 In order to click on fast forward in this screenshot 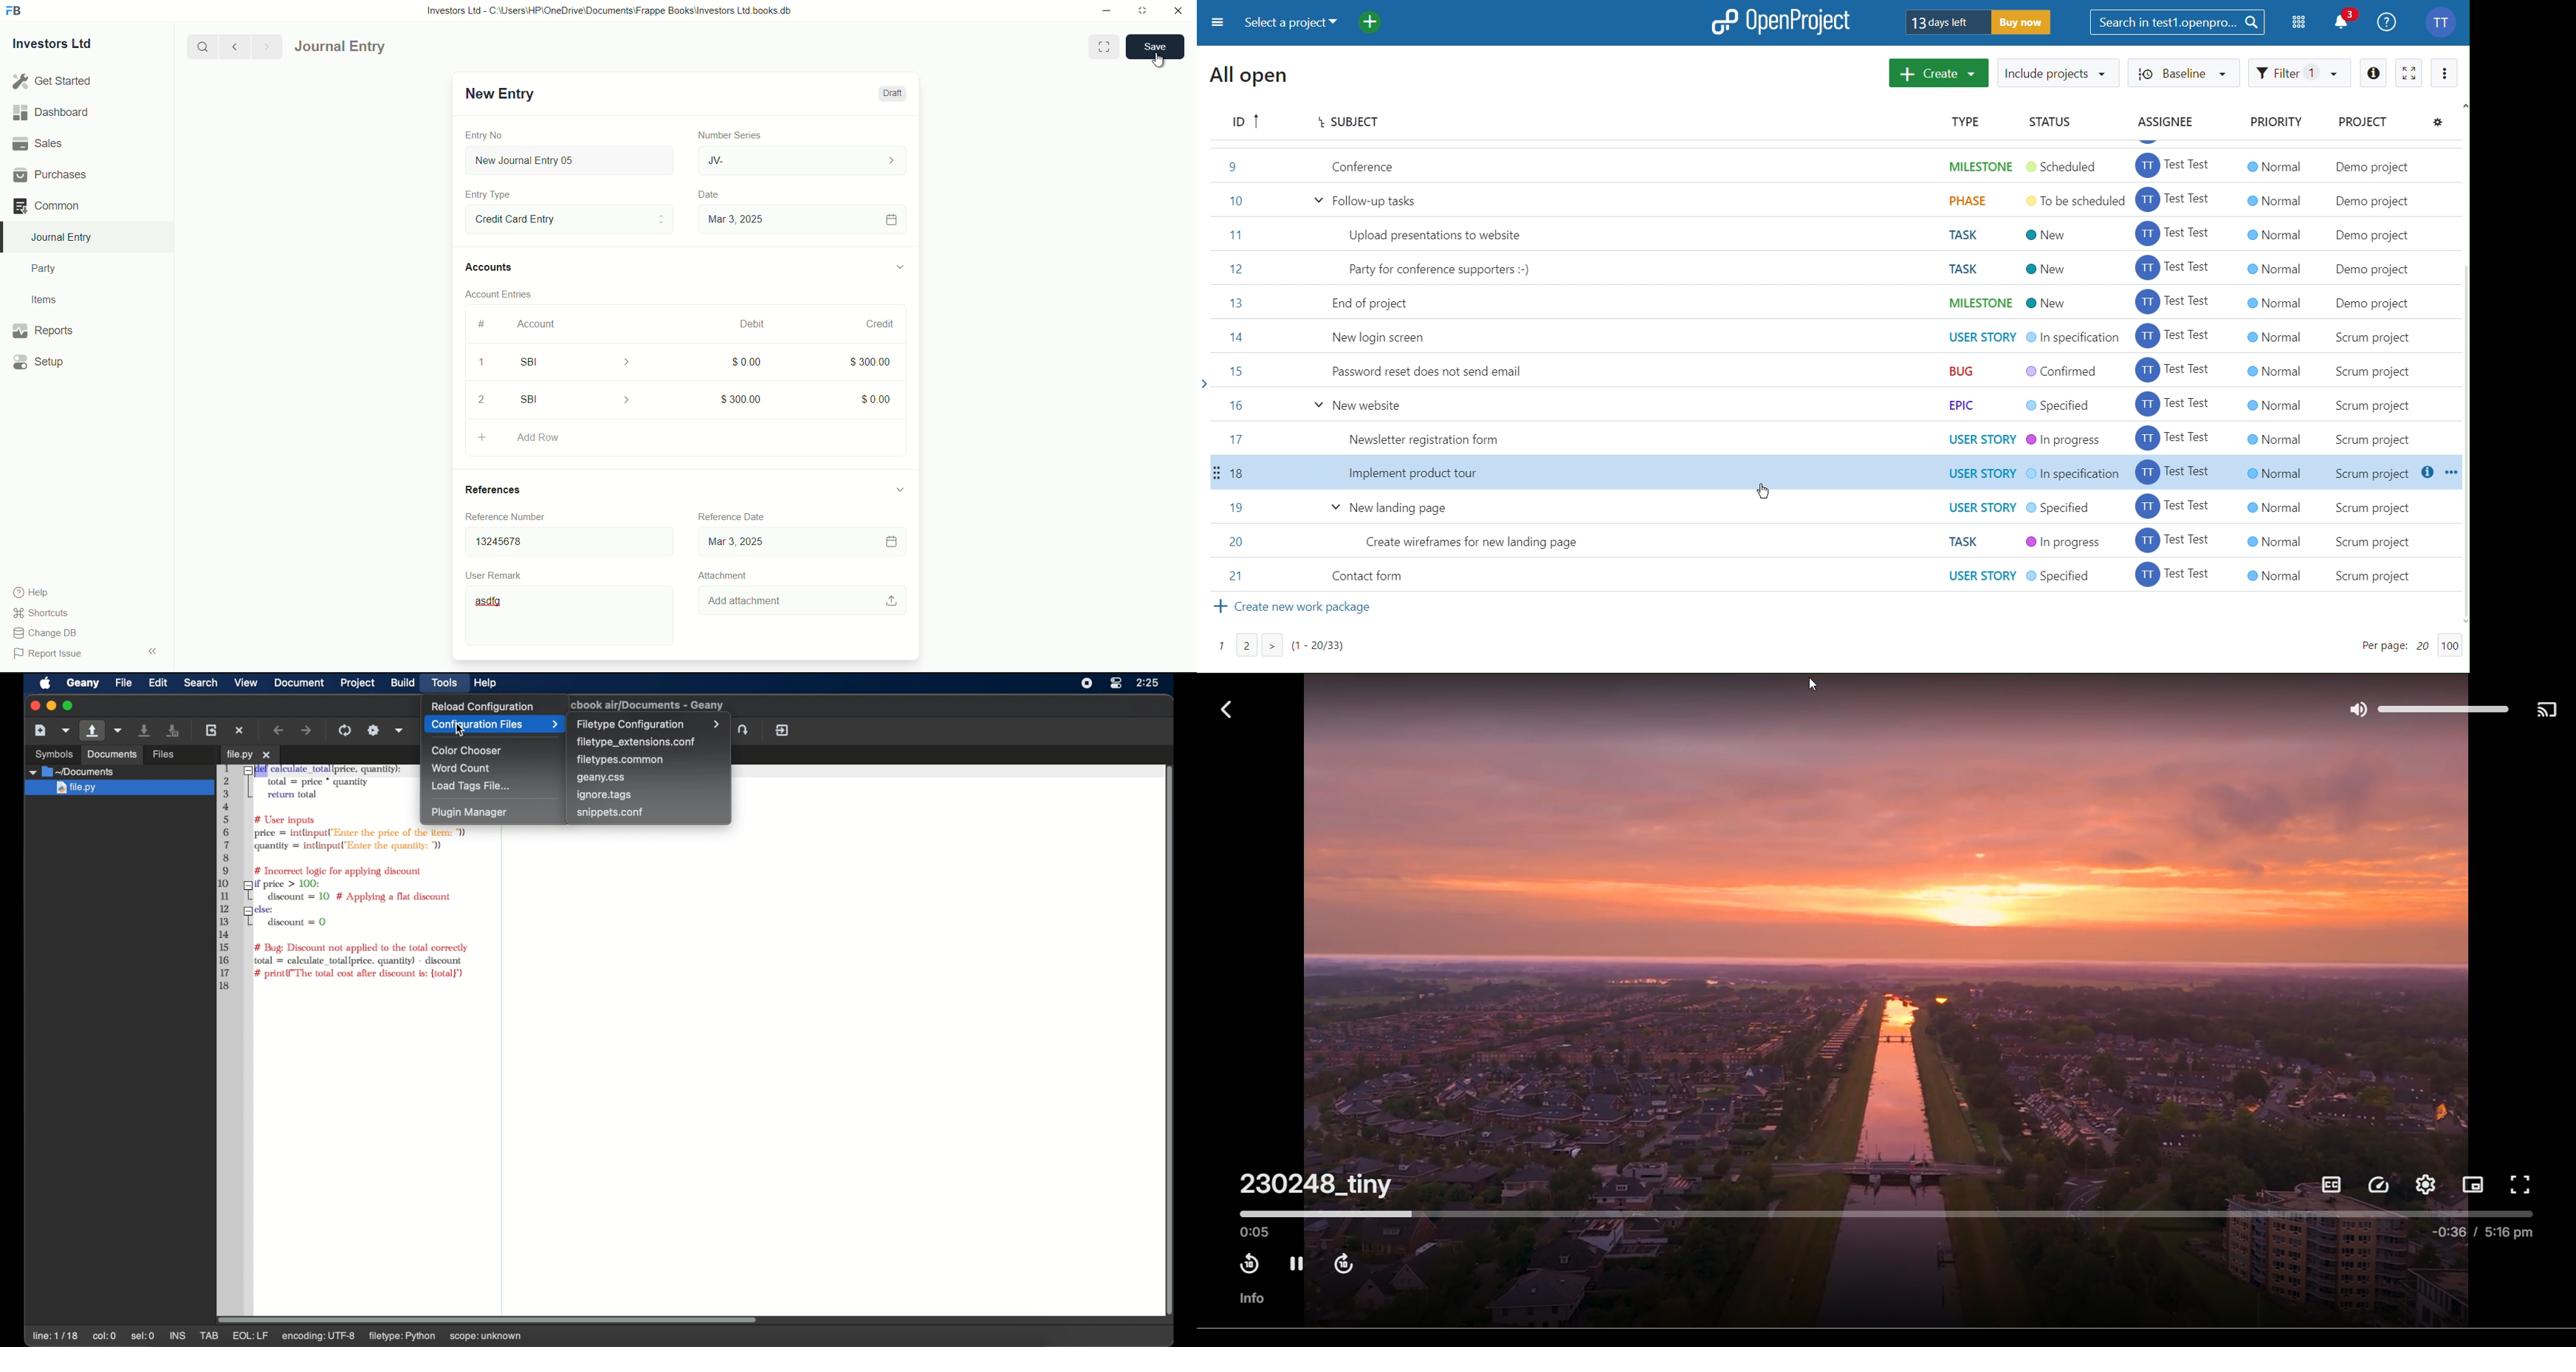, I will do `click(1346, 1264)`.